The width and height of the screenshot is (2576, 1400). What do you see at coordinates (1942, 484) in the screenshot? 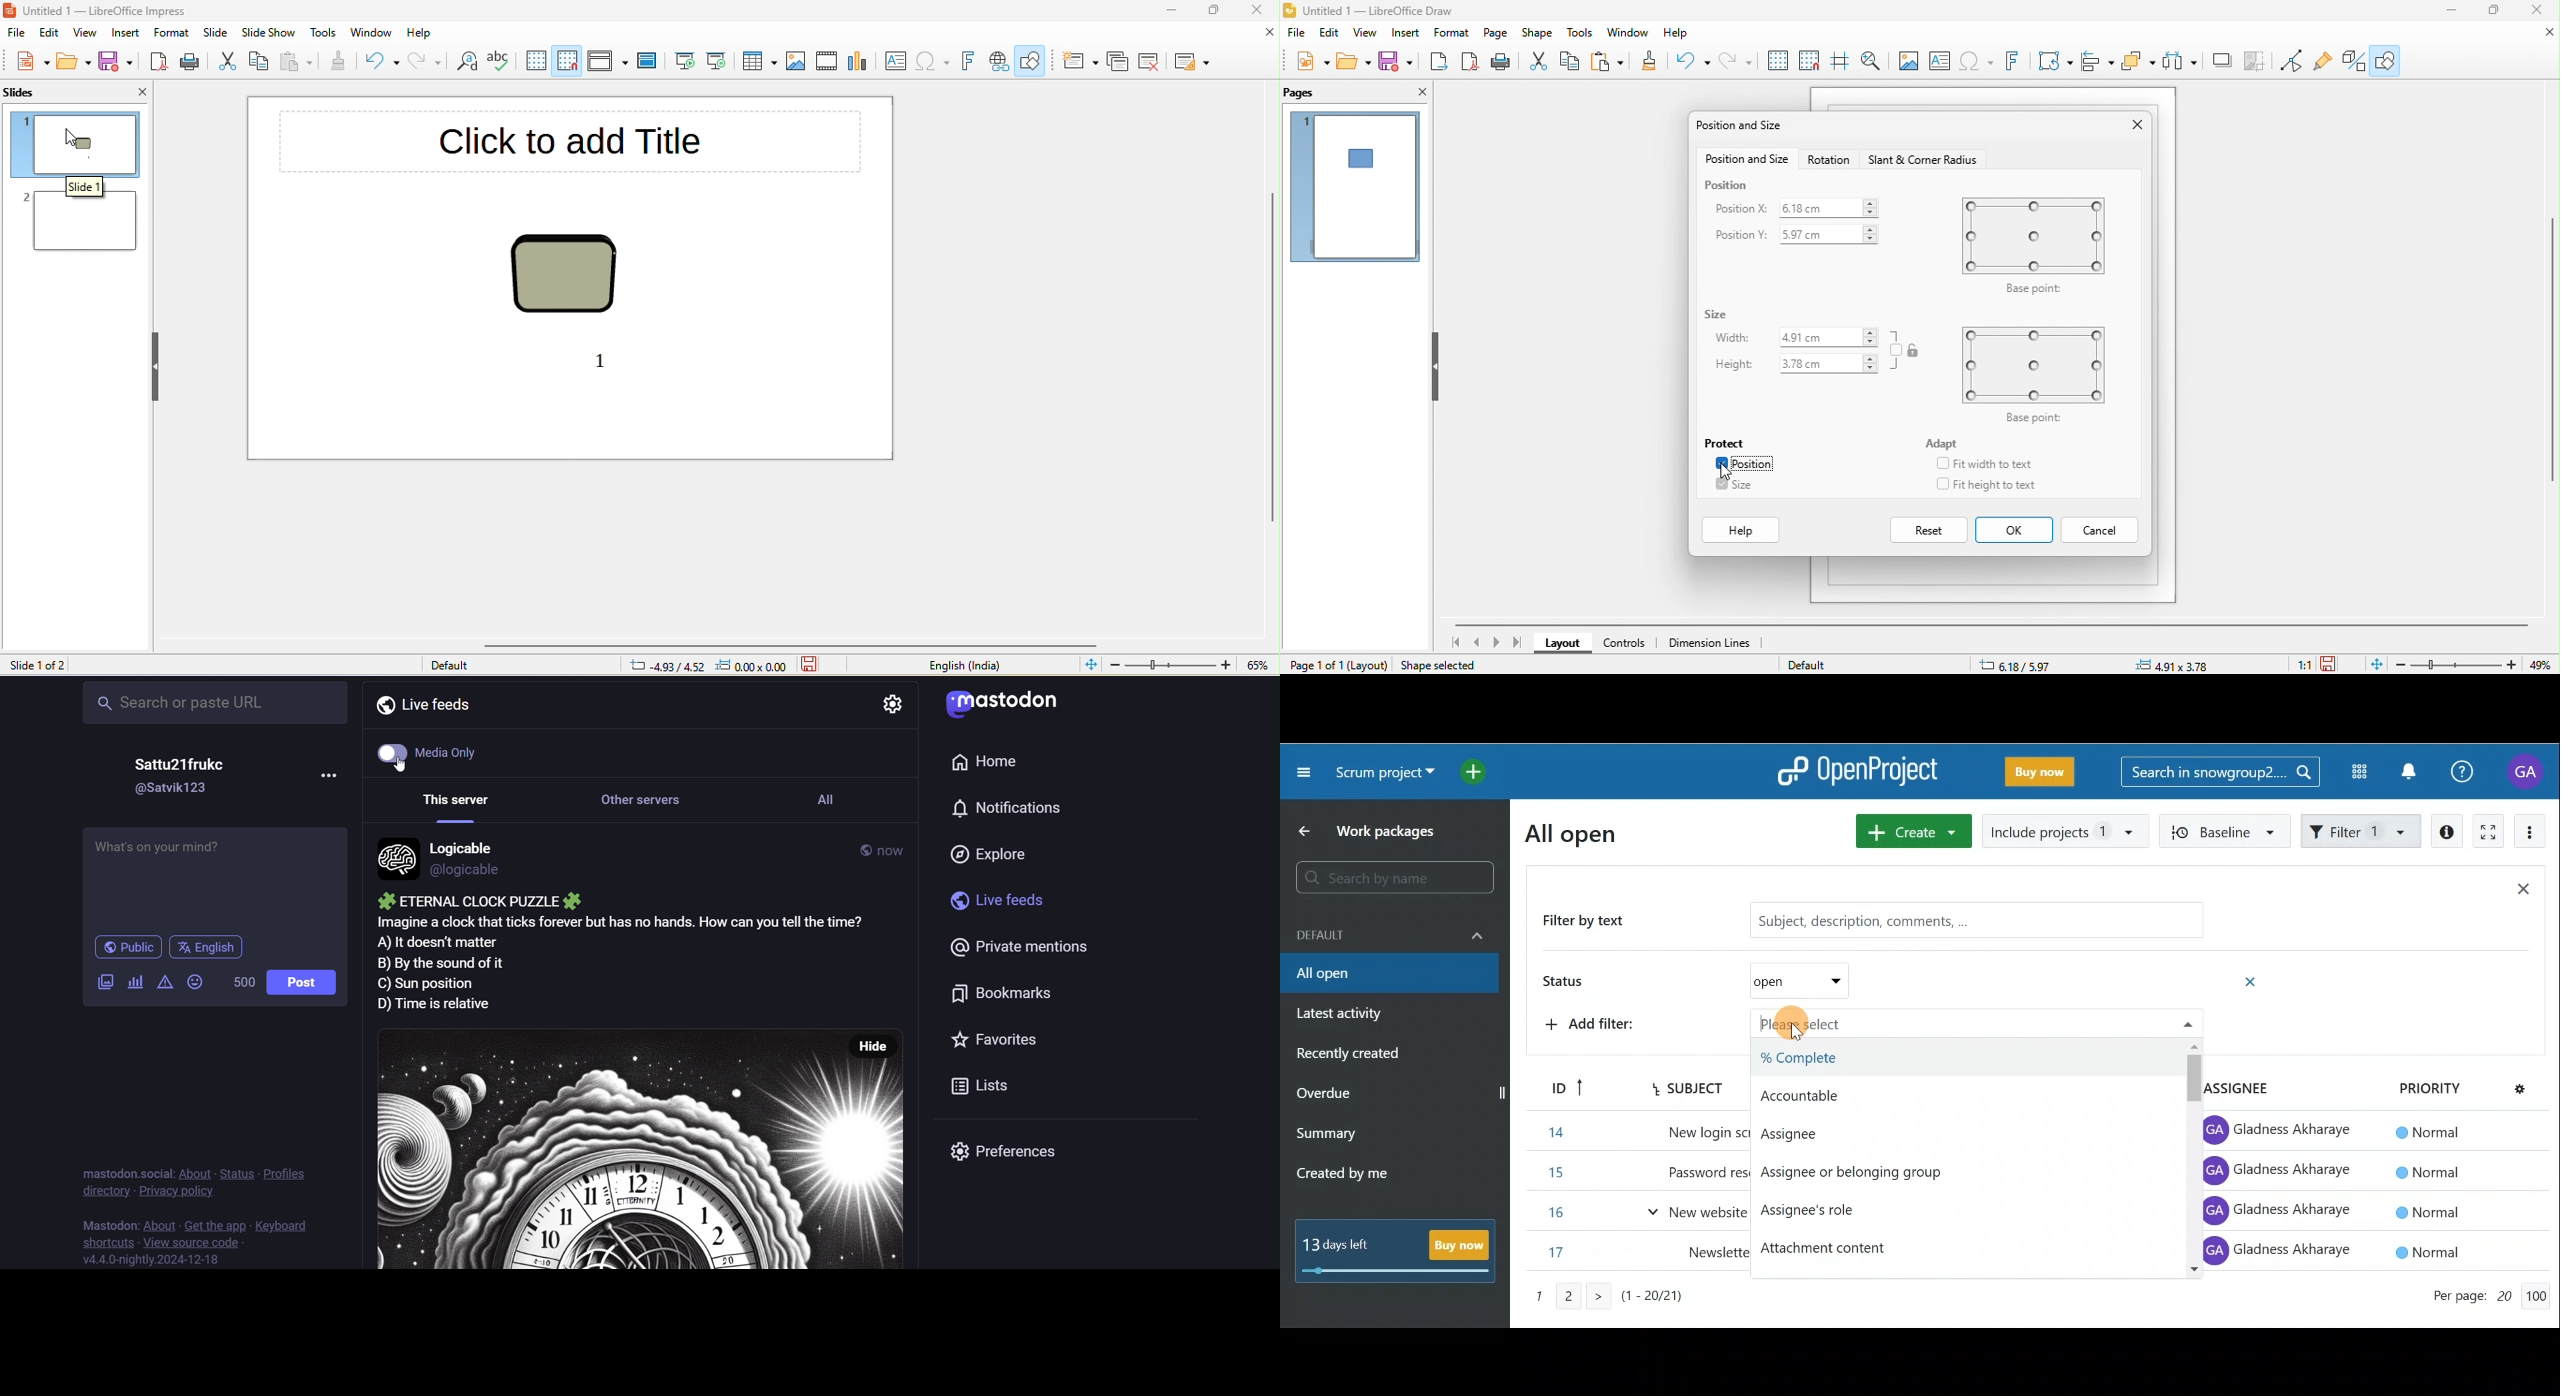
I see `Checkbox ` at bounding box center [1942, 484].